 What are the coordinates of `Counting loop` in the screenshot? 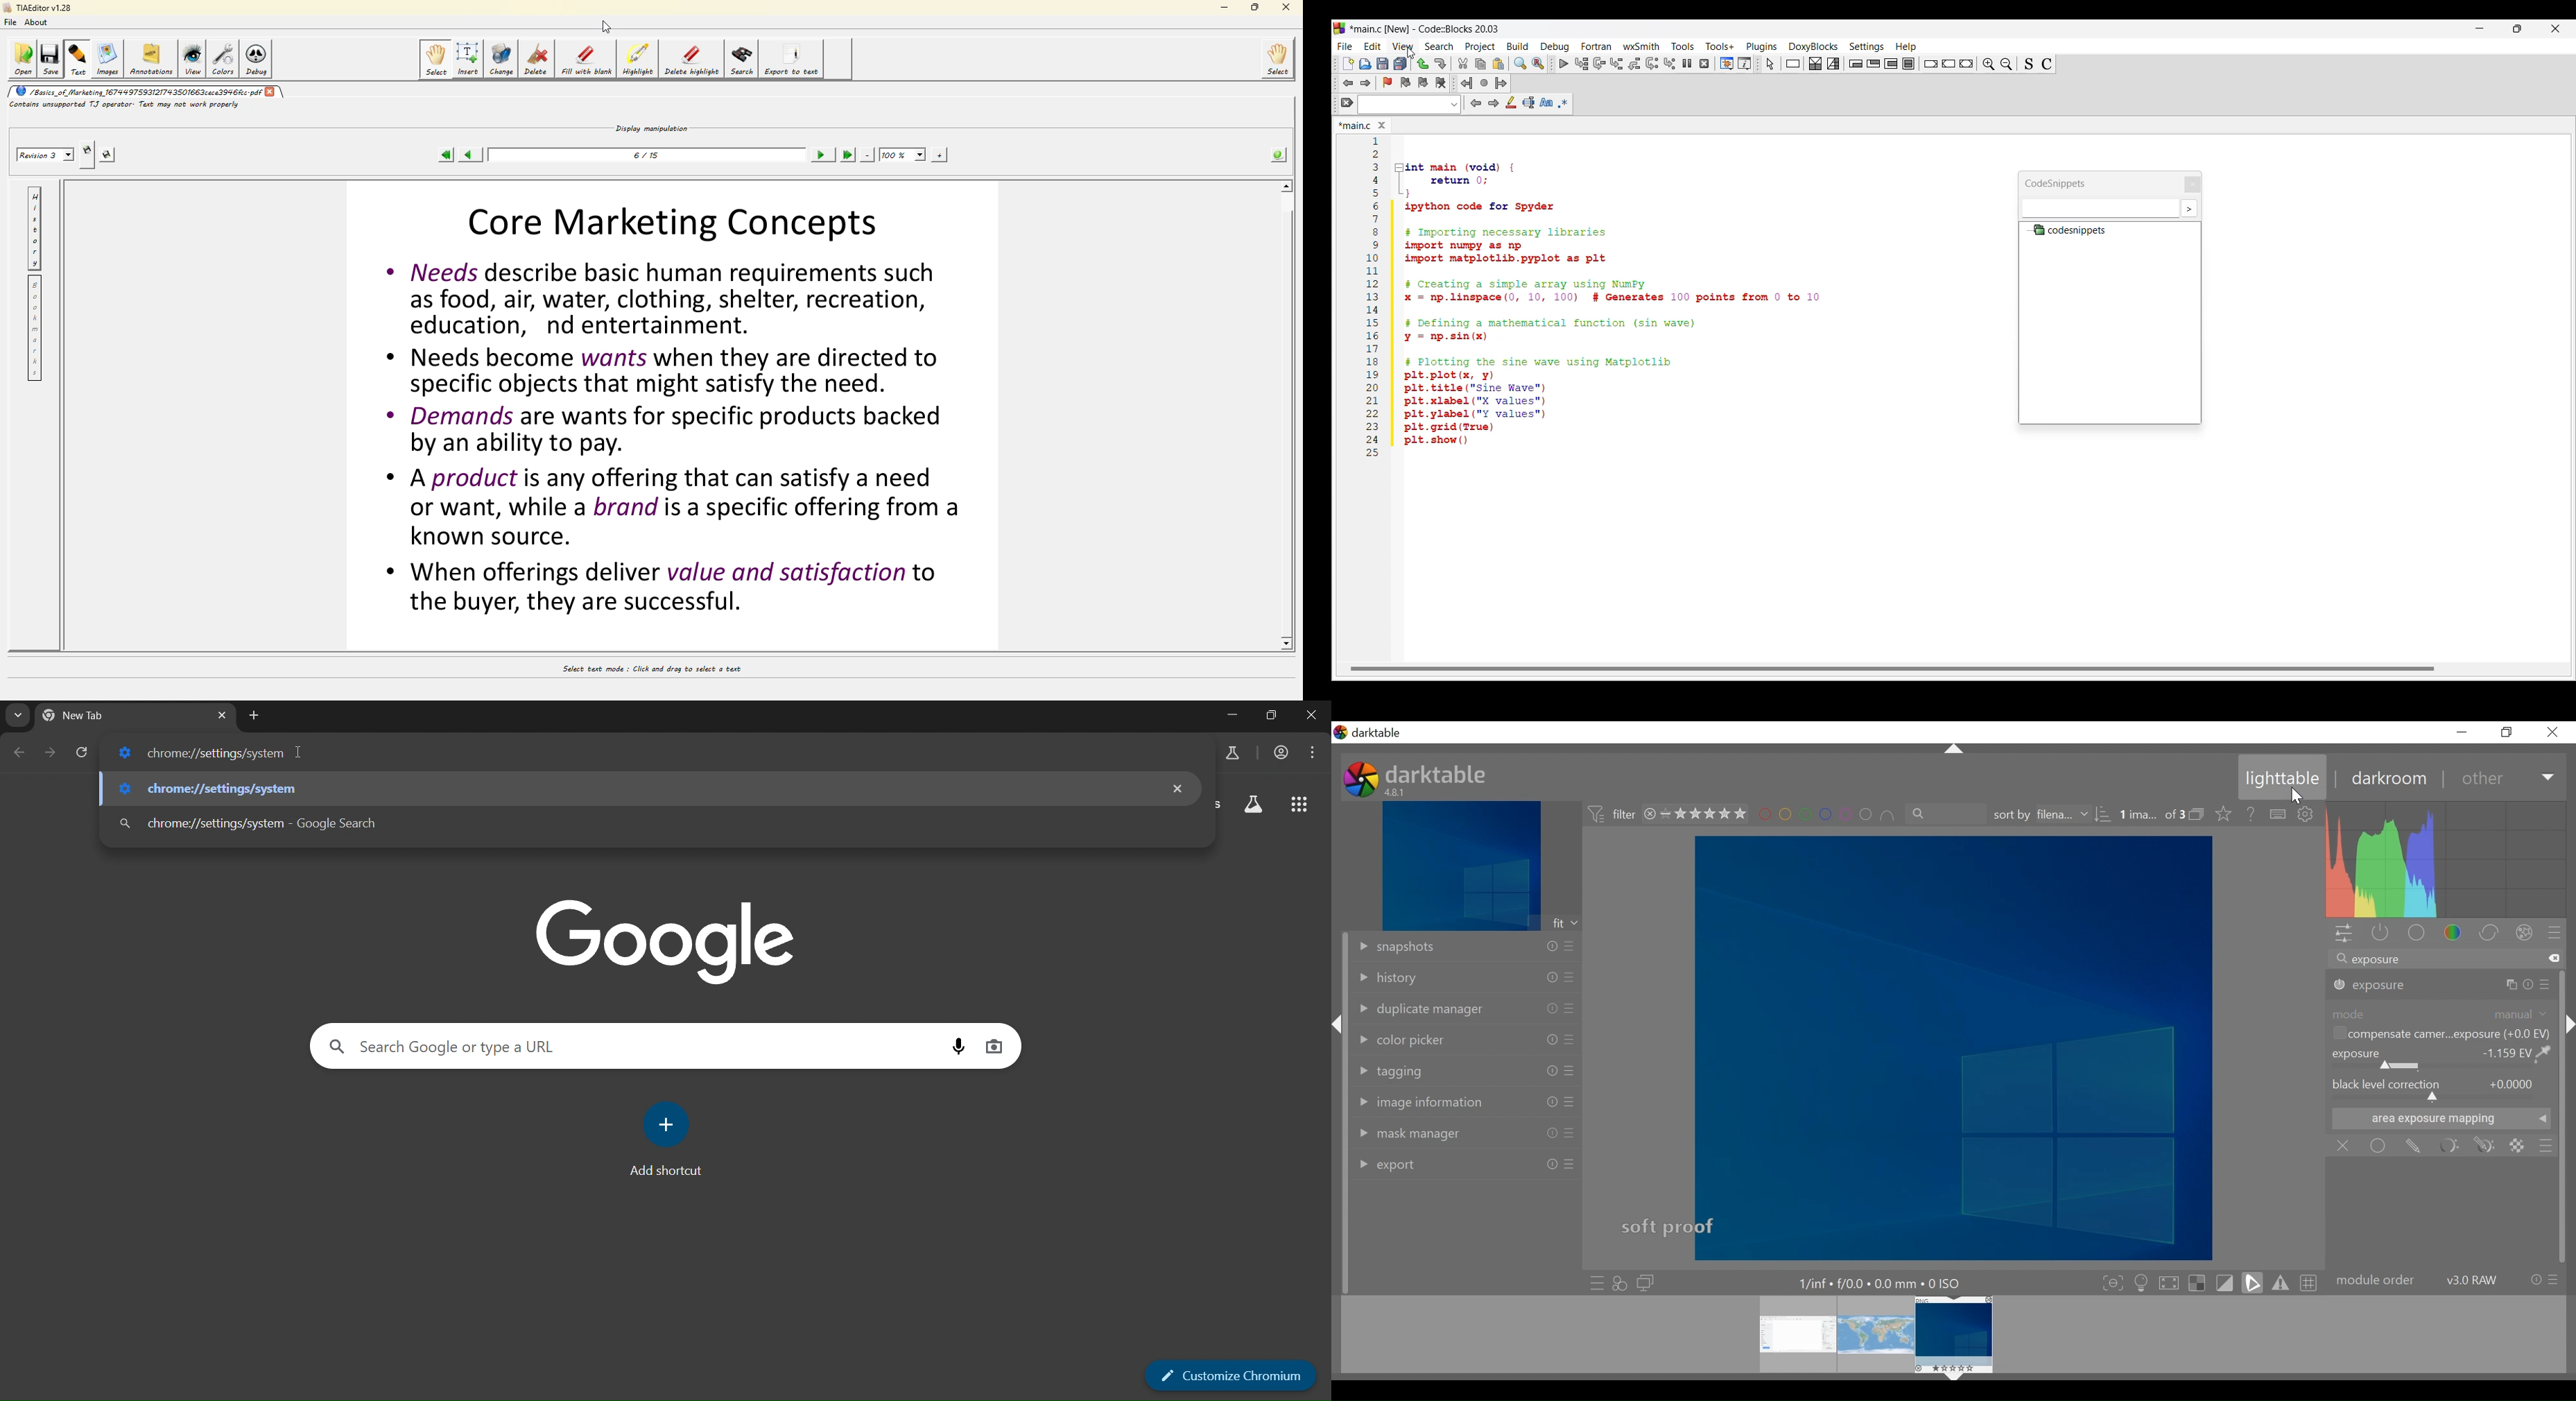 It's located at (1891, 64).